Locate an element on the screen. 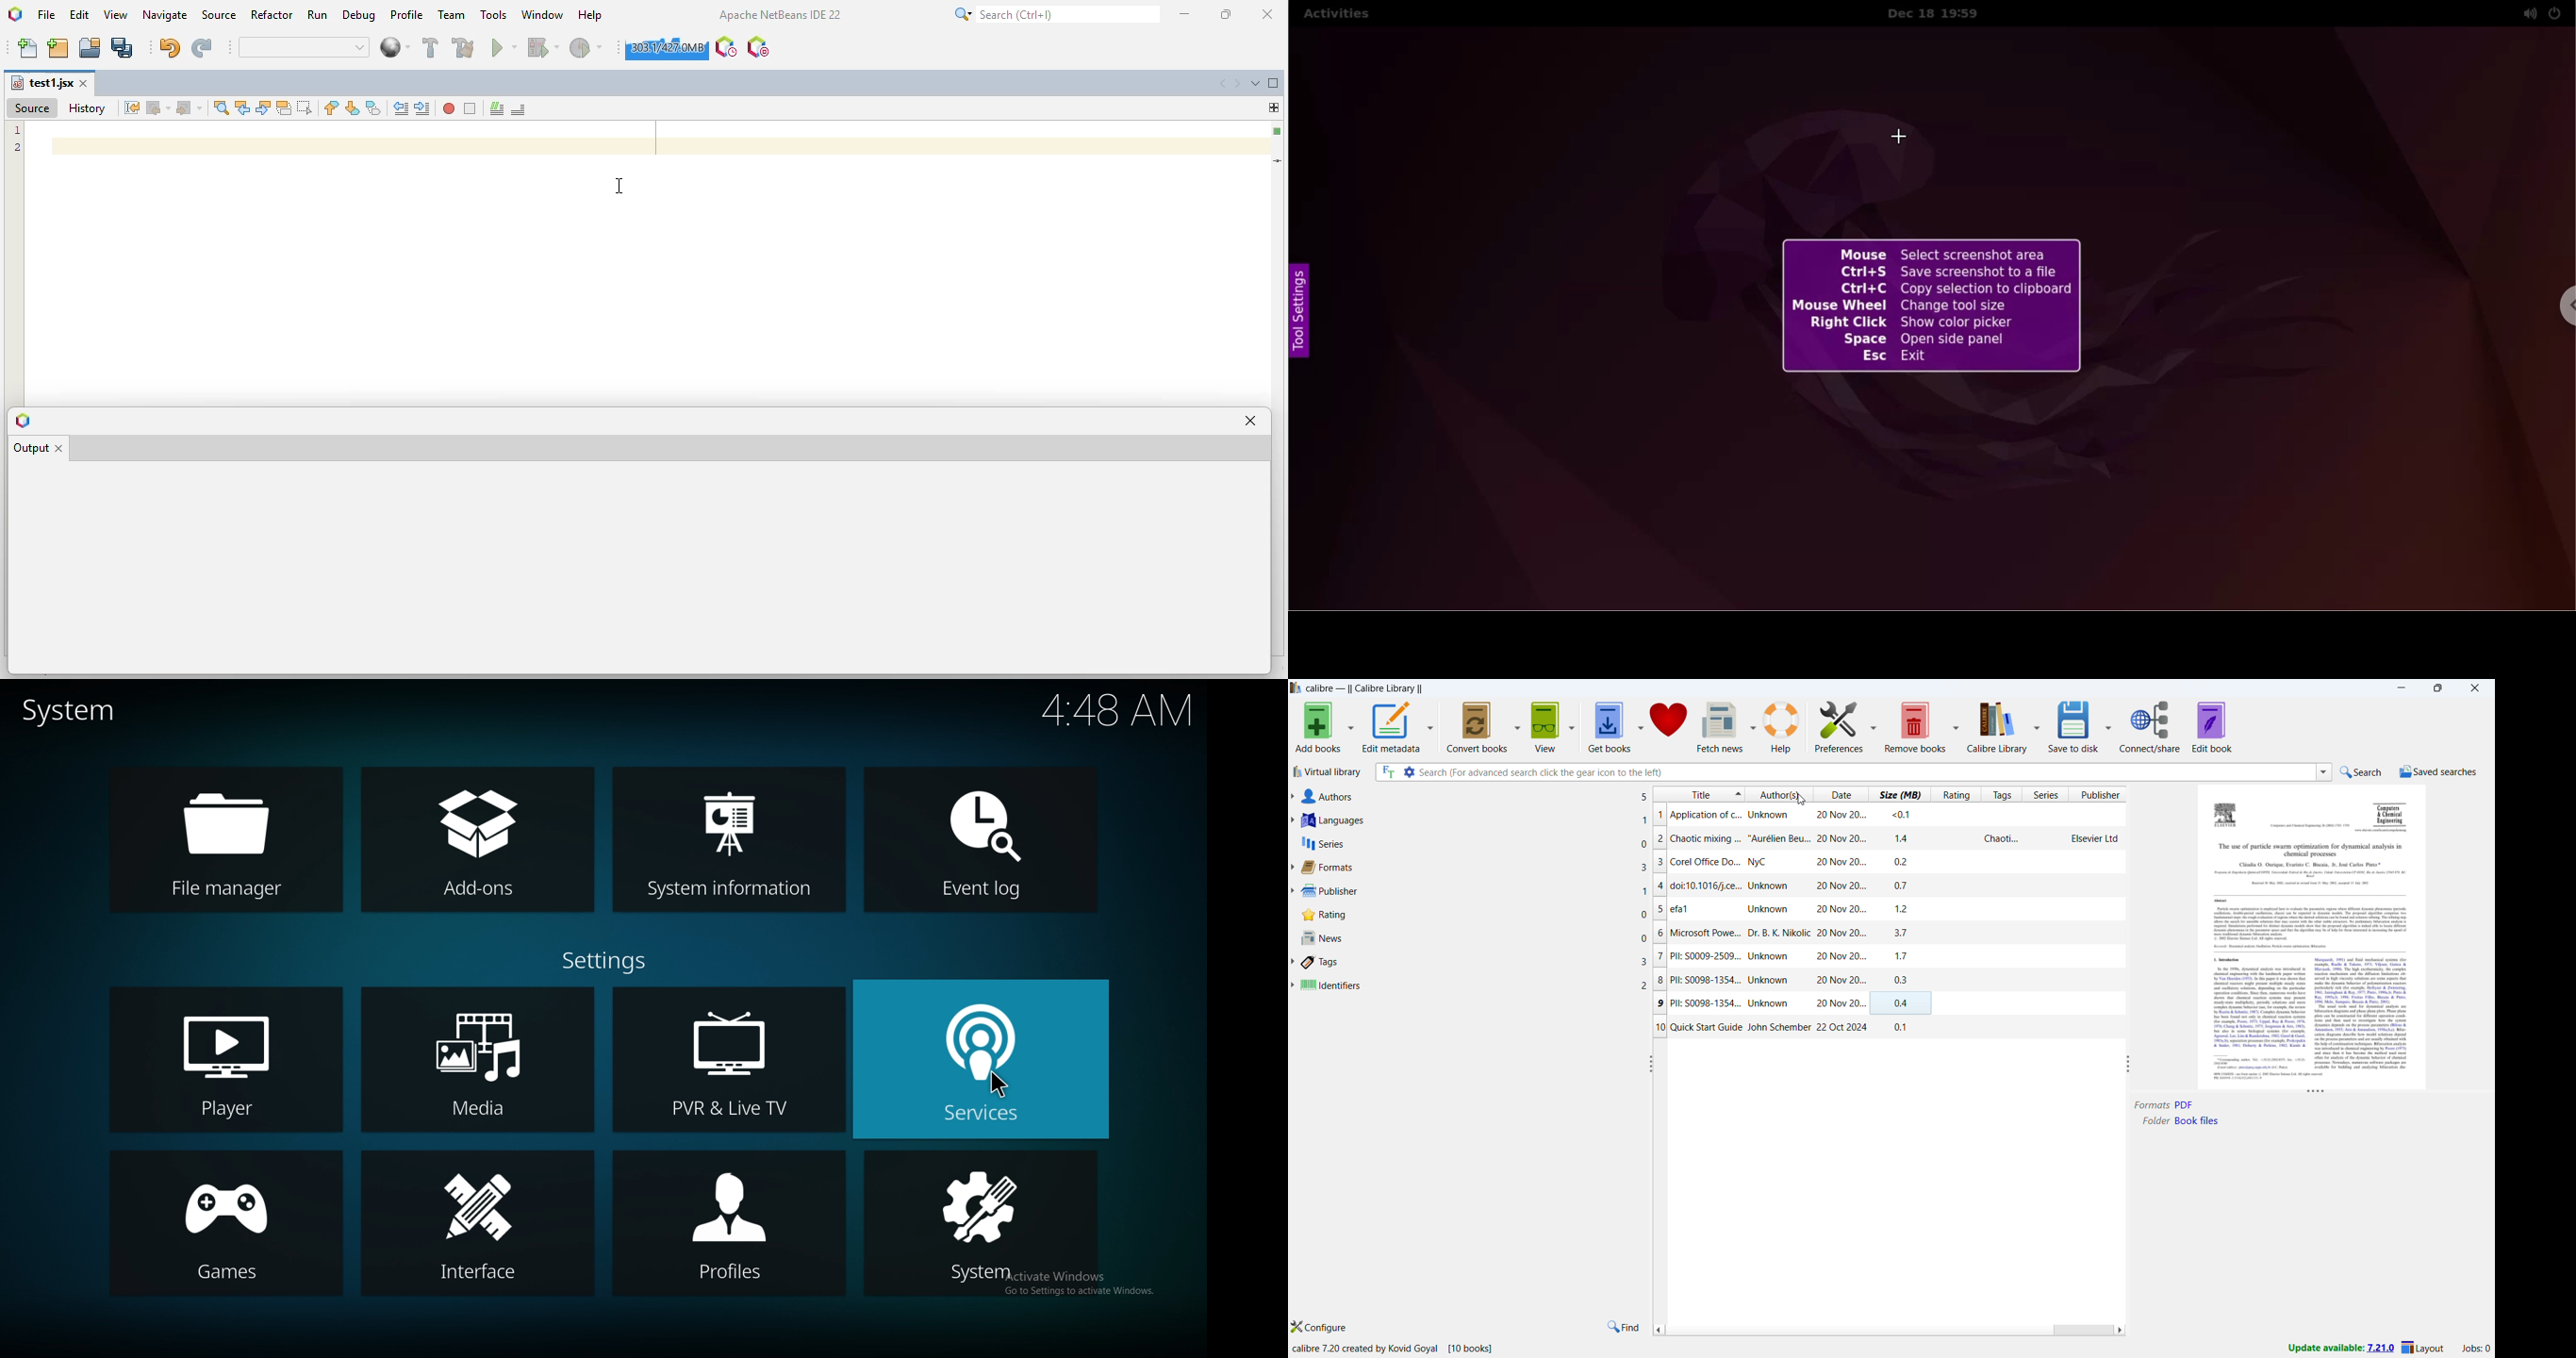  news is located at coordinates (1473, 938).